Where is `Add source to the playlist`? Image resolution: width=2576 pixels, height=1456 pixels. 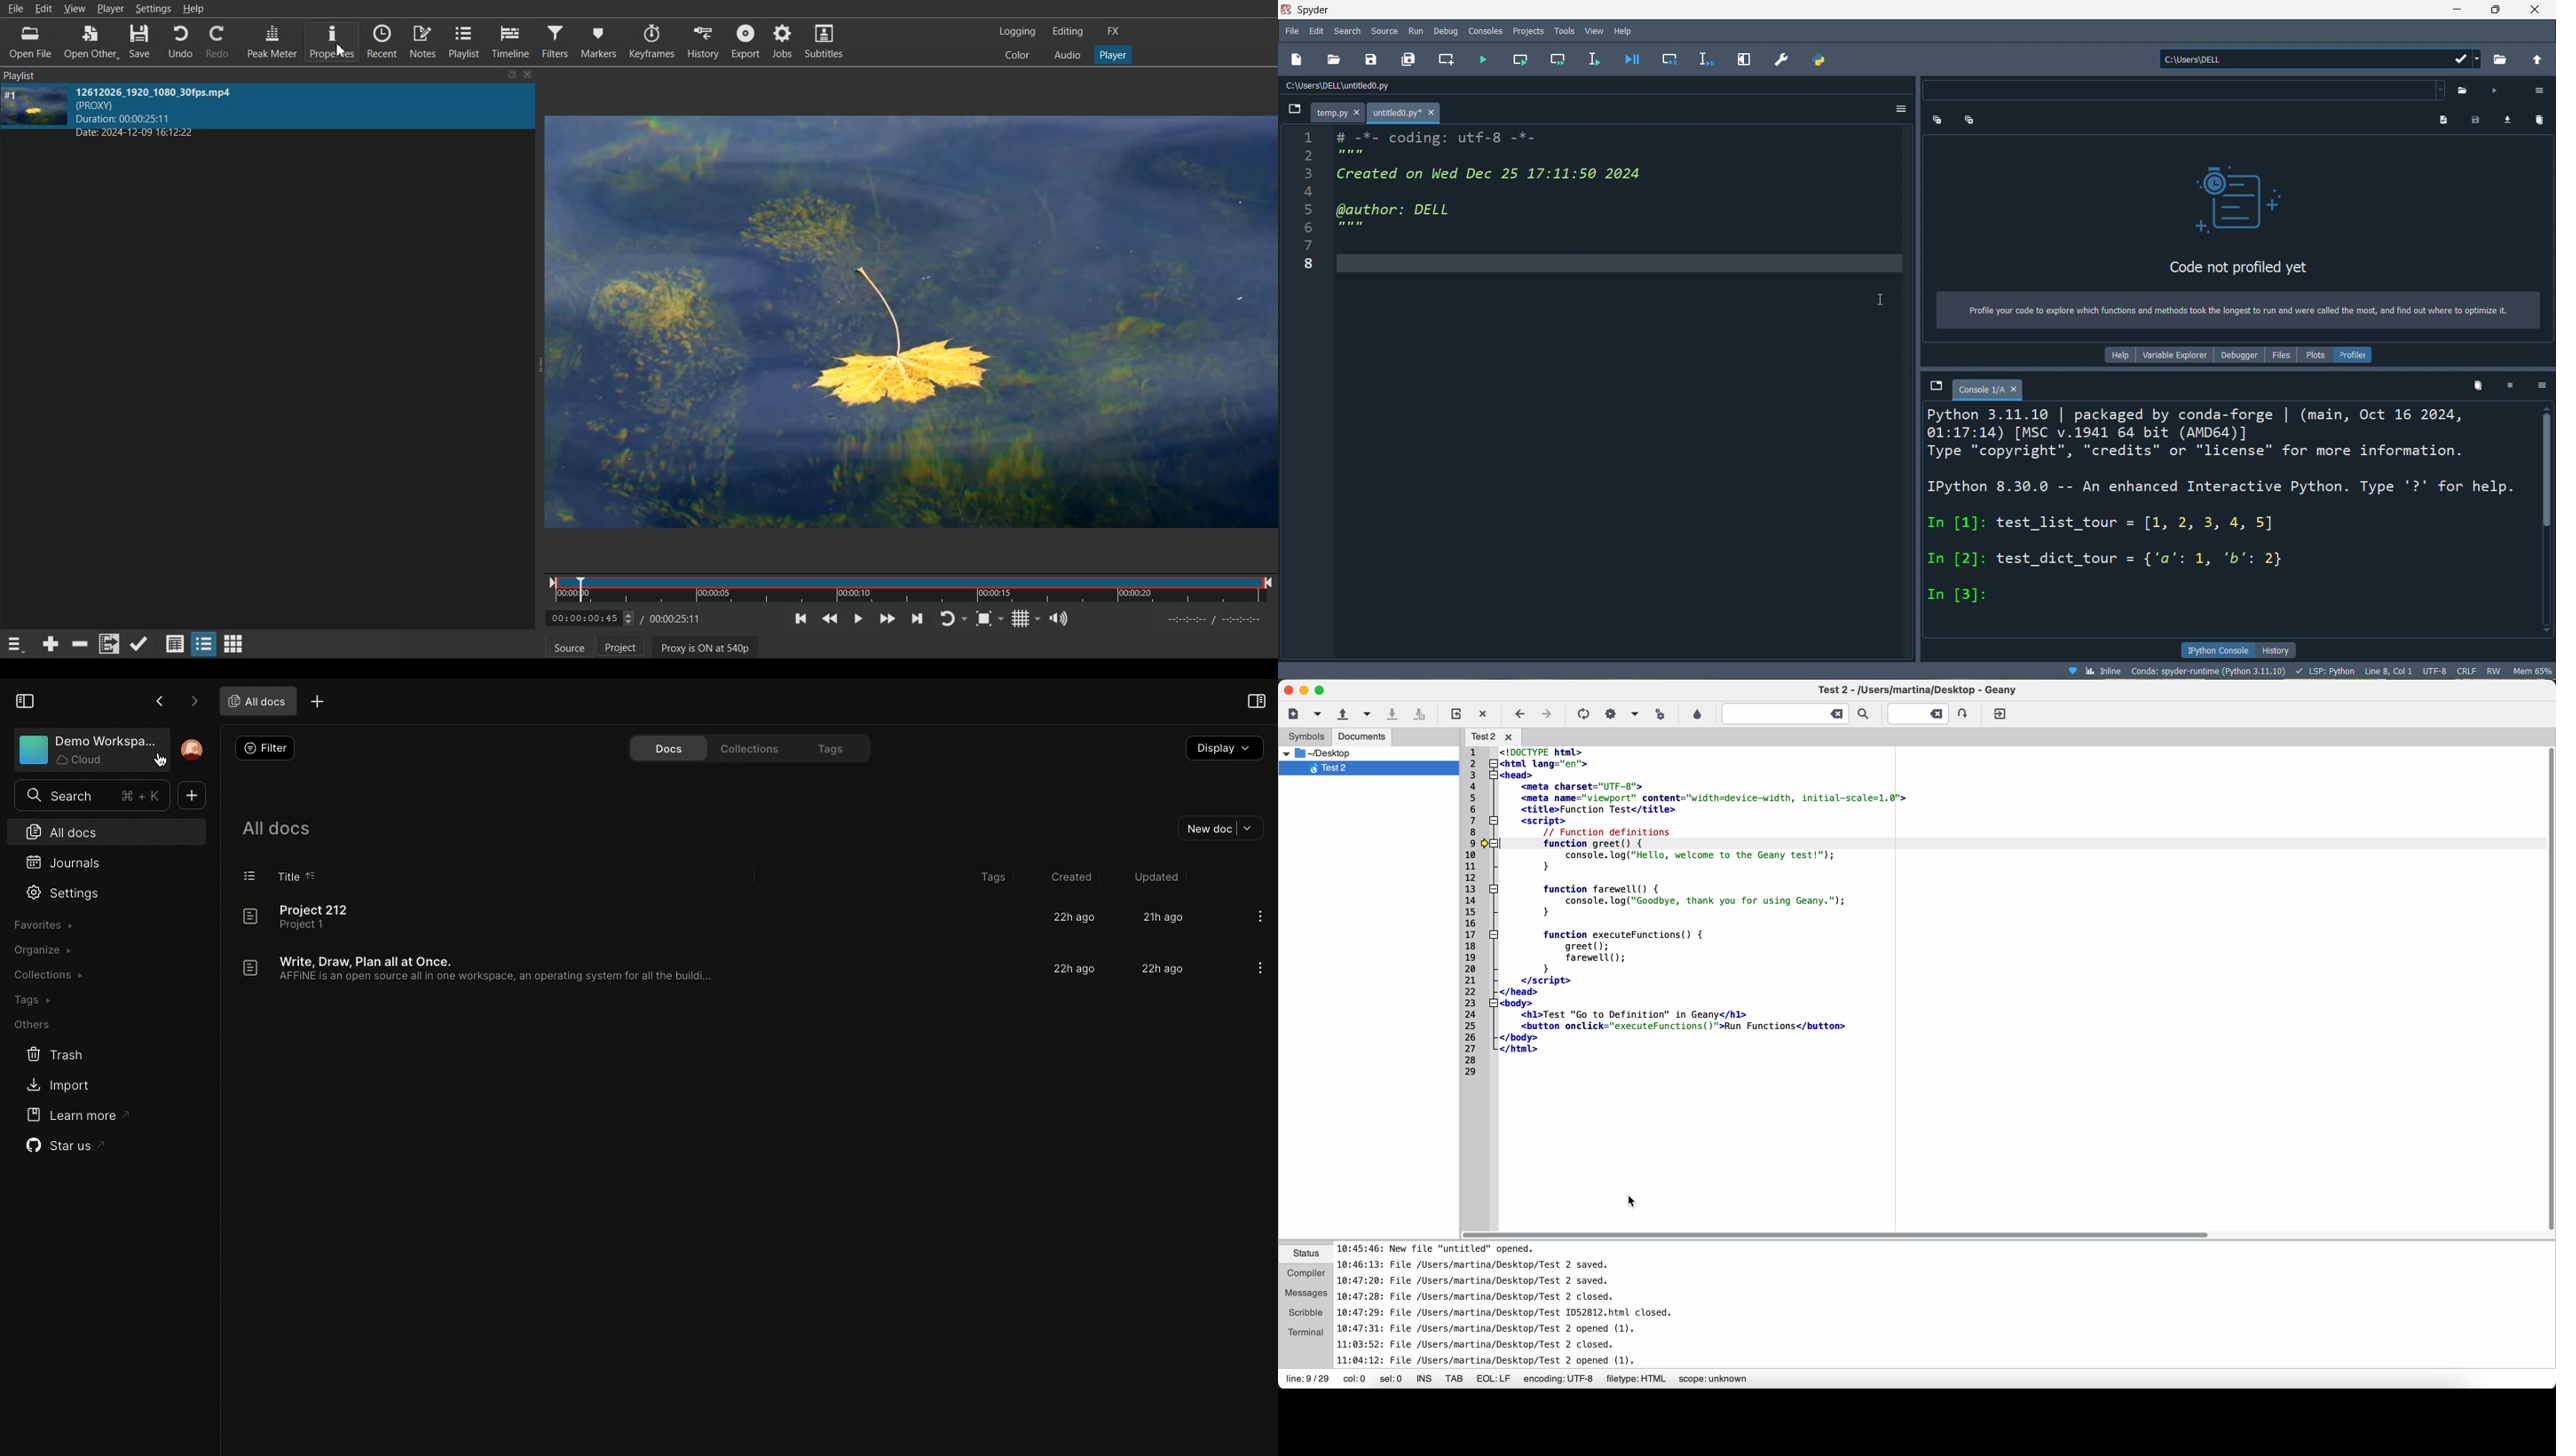
Add source to the playlist is located at coordinates (51, 643).